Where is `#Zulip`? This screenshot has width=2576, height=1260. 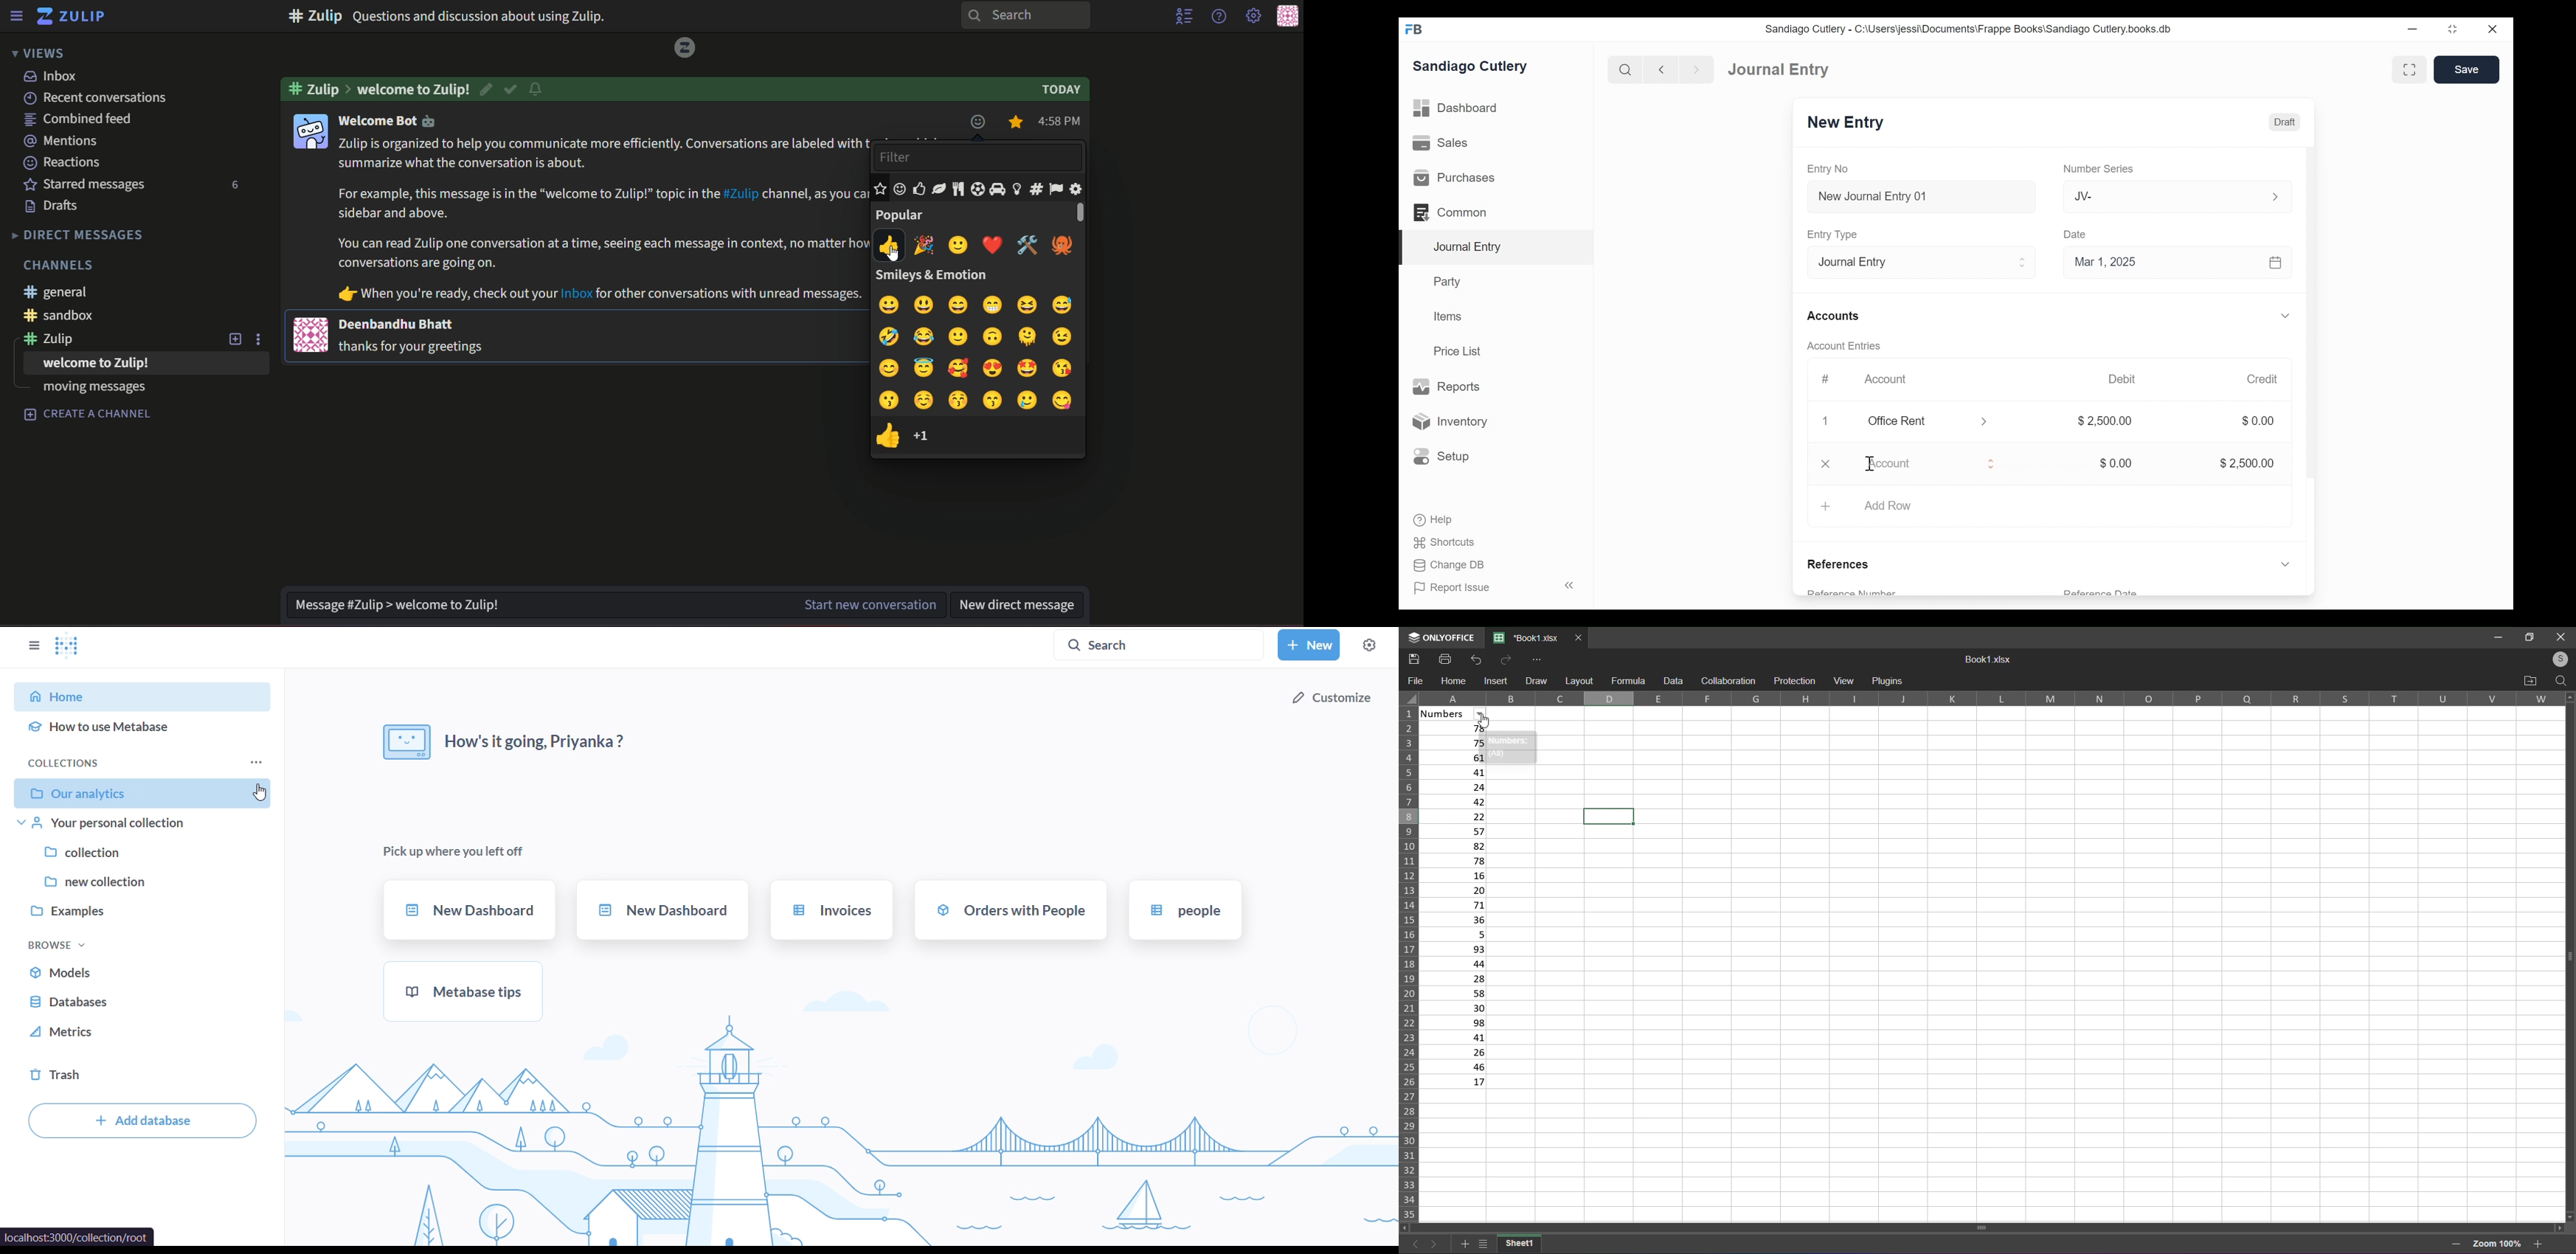
#Zulip is located at coordinates (320, 88).